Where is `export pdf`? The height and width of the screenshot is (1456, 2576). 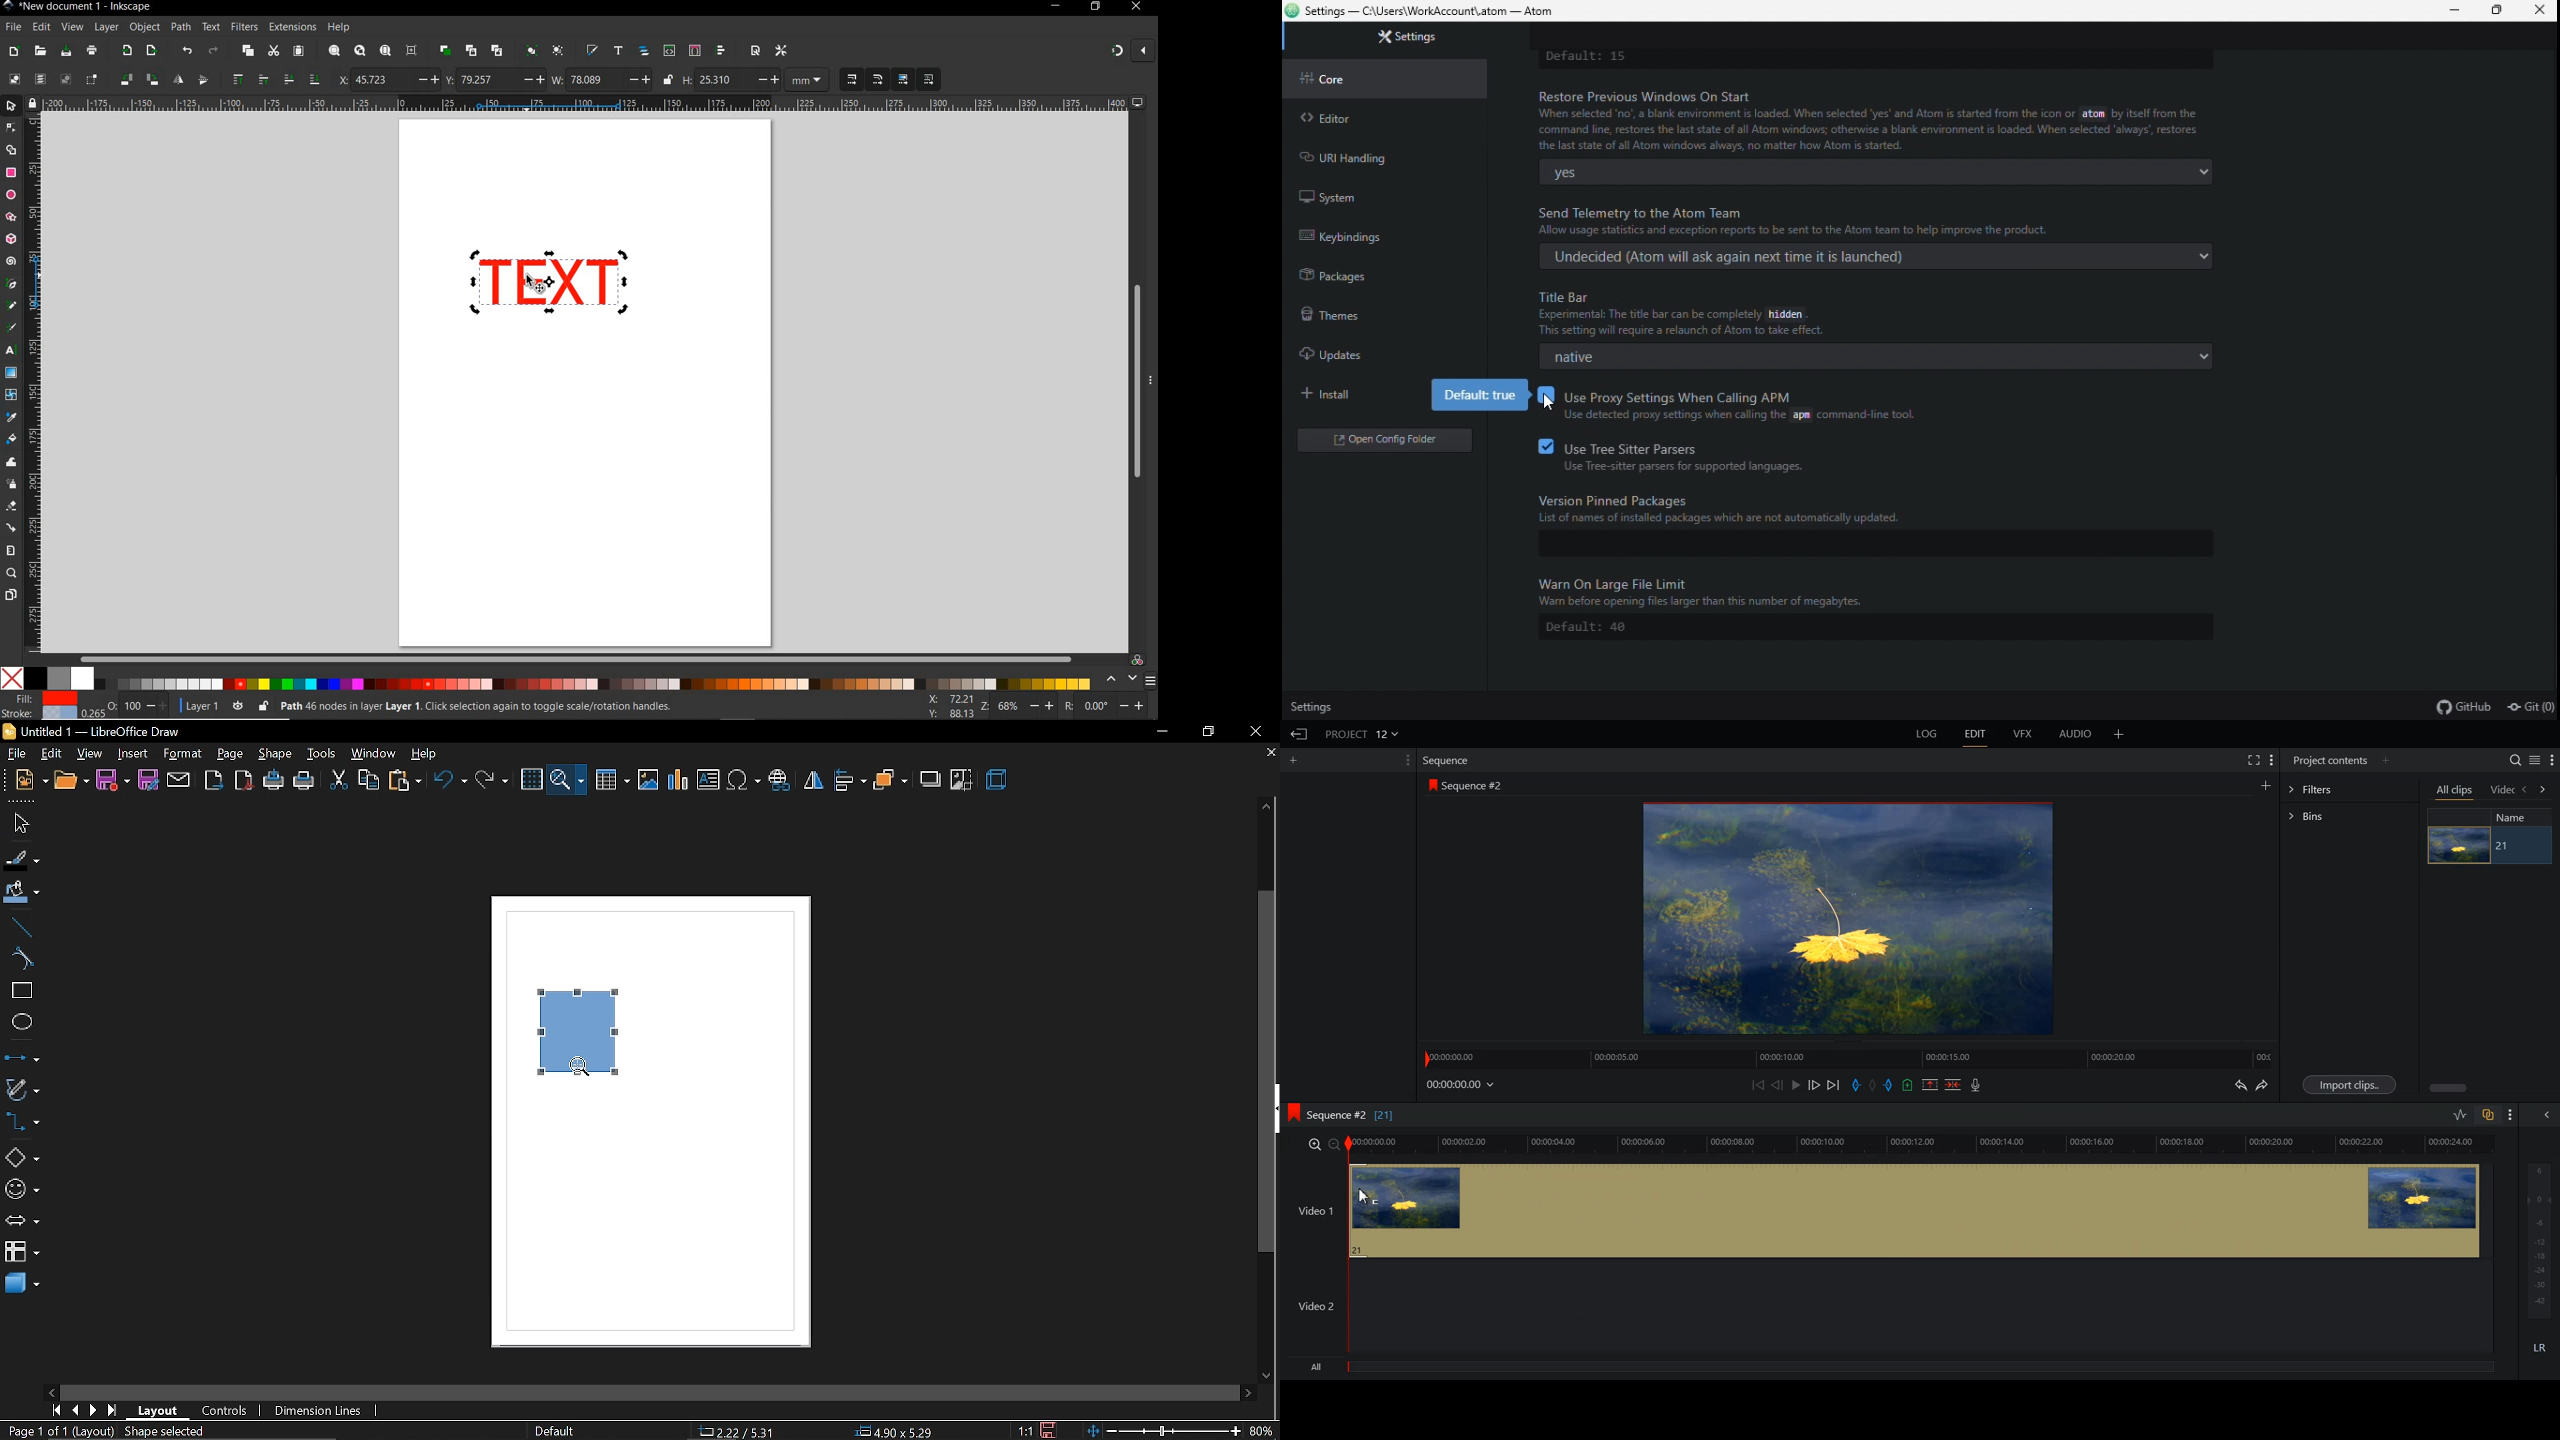
export pdf is located at coordinates (245, 779).